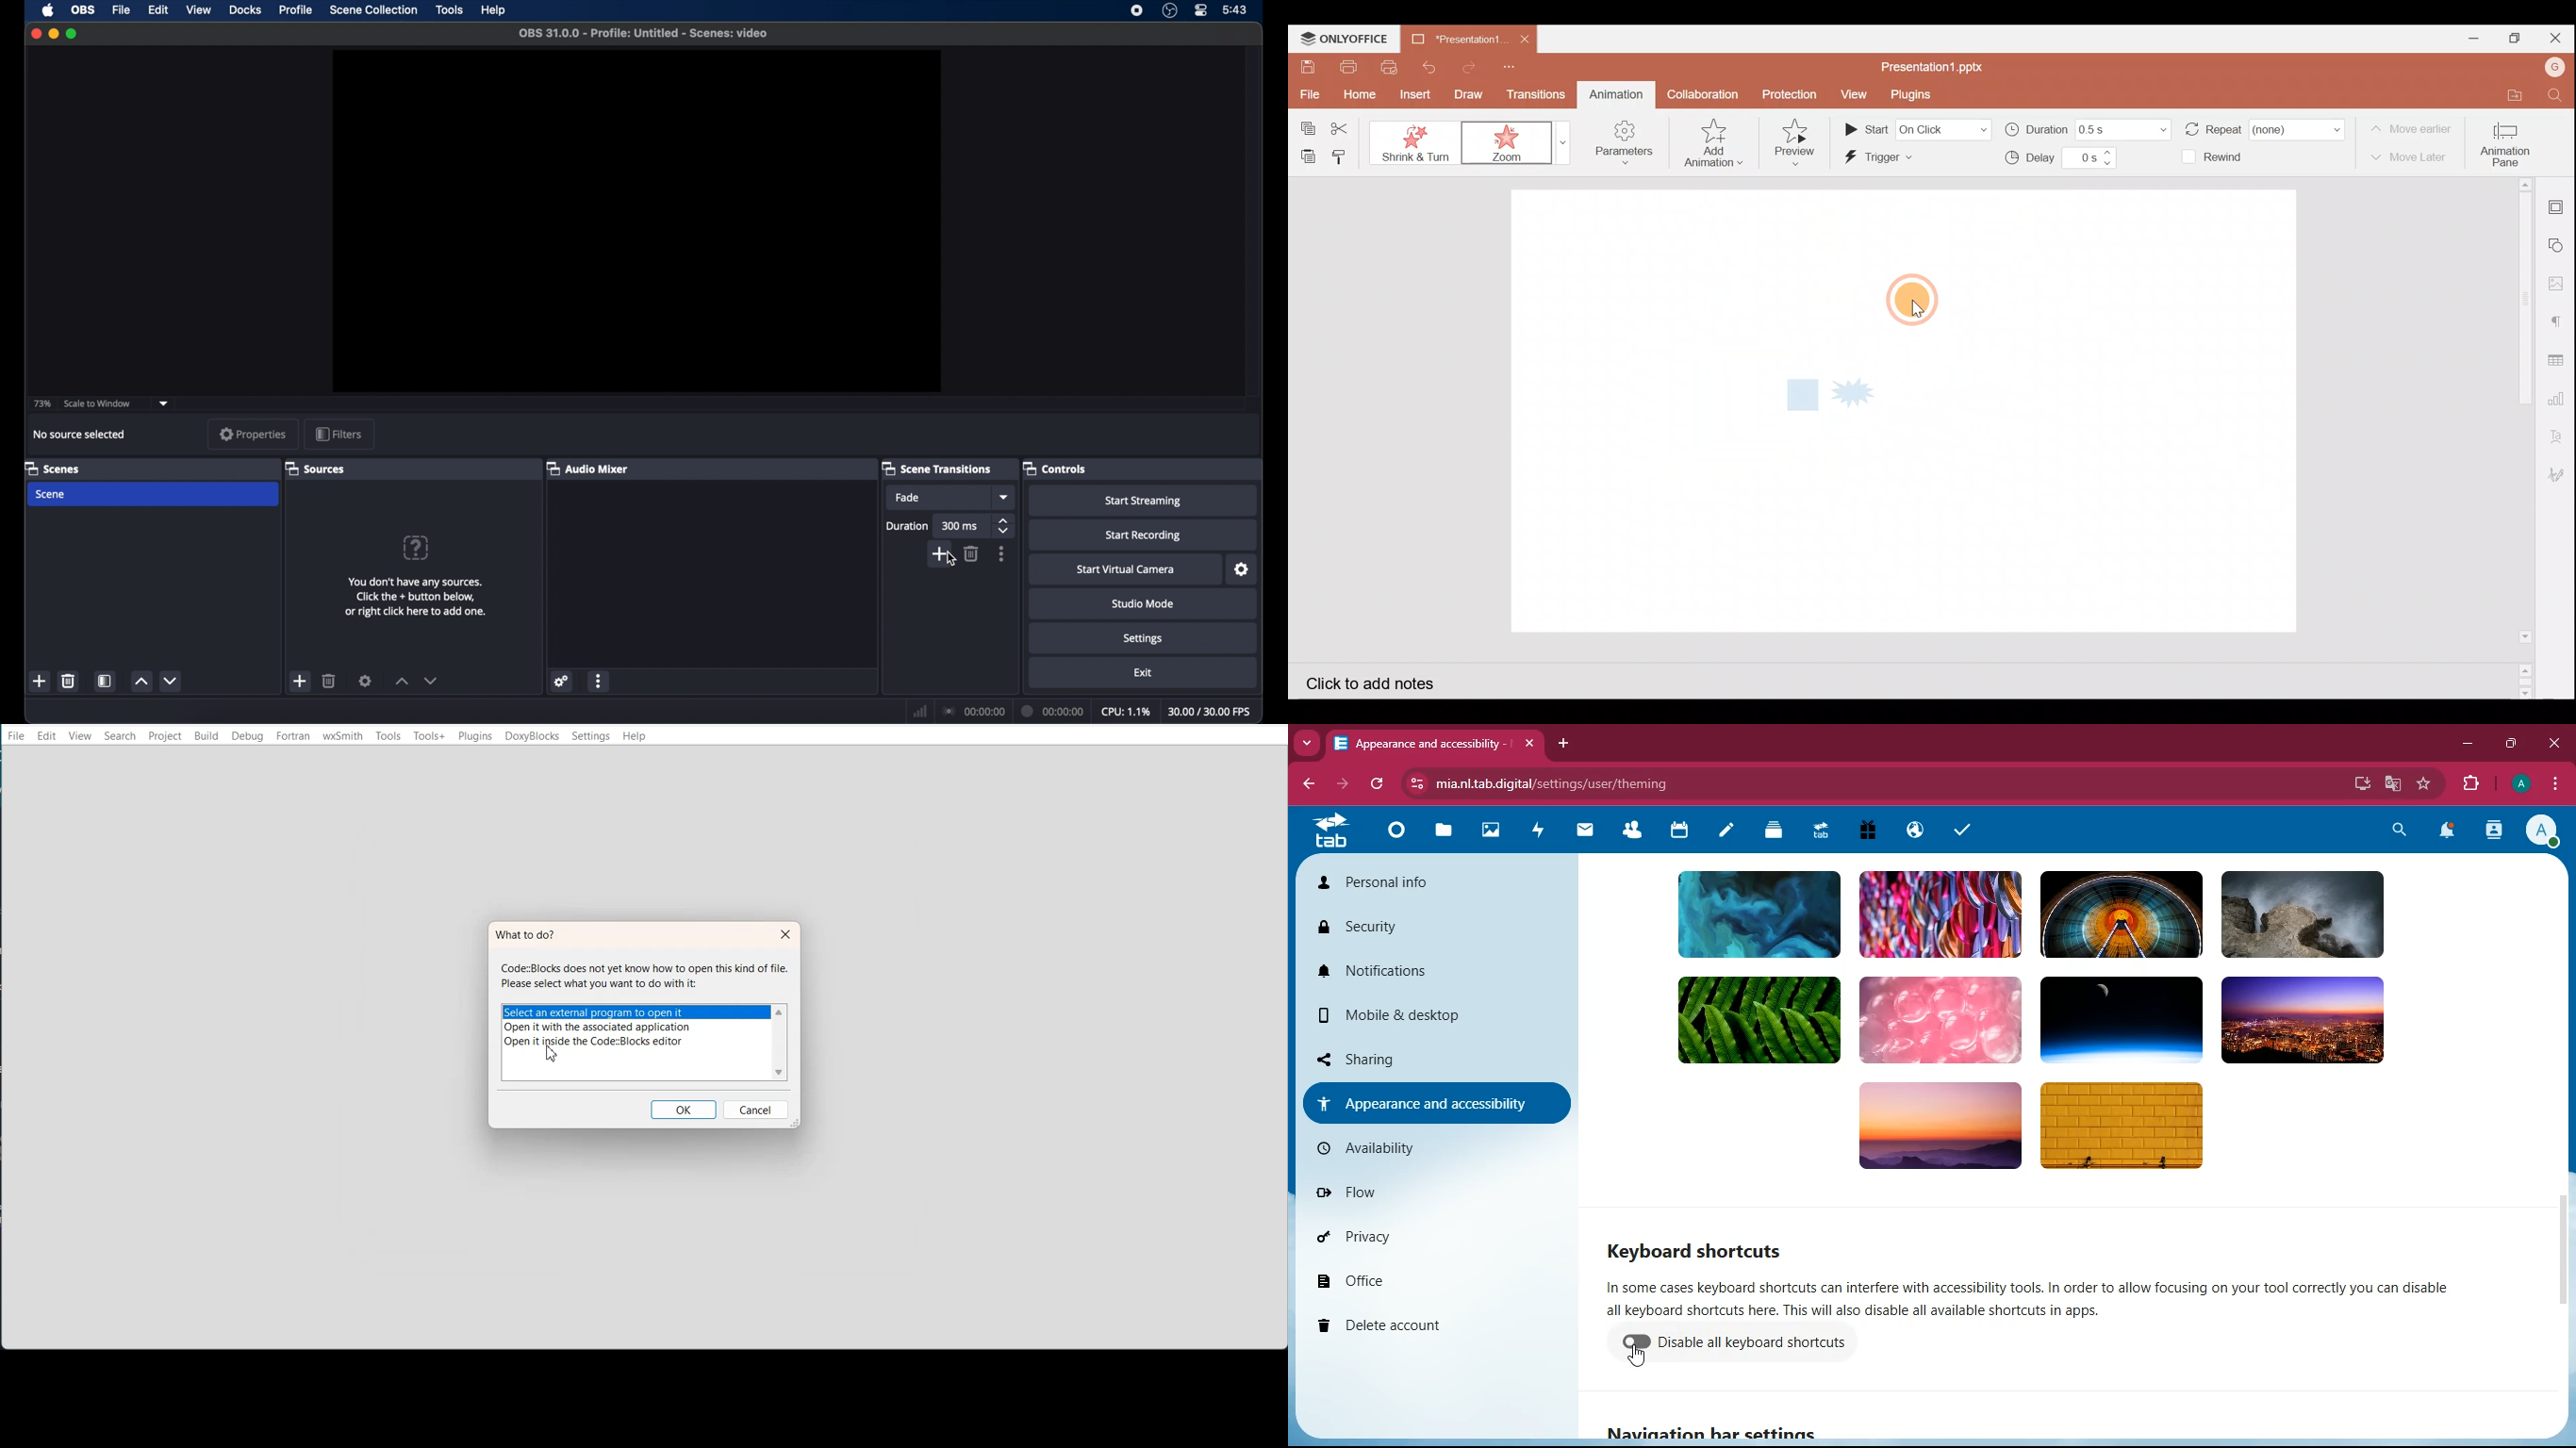 This screenshot has width=2576, height=1456. What do you see at coordinates (430, 736) in the screenshot?
I see `Tools+` at bounding box center [430, 736].